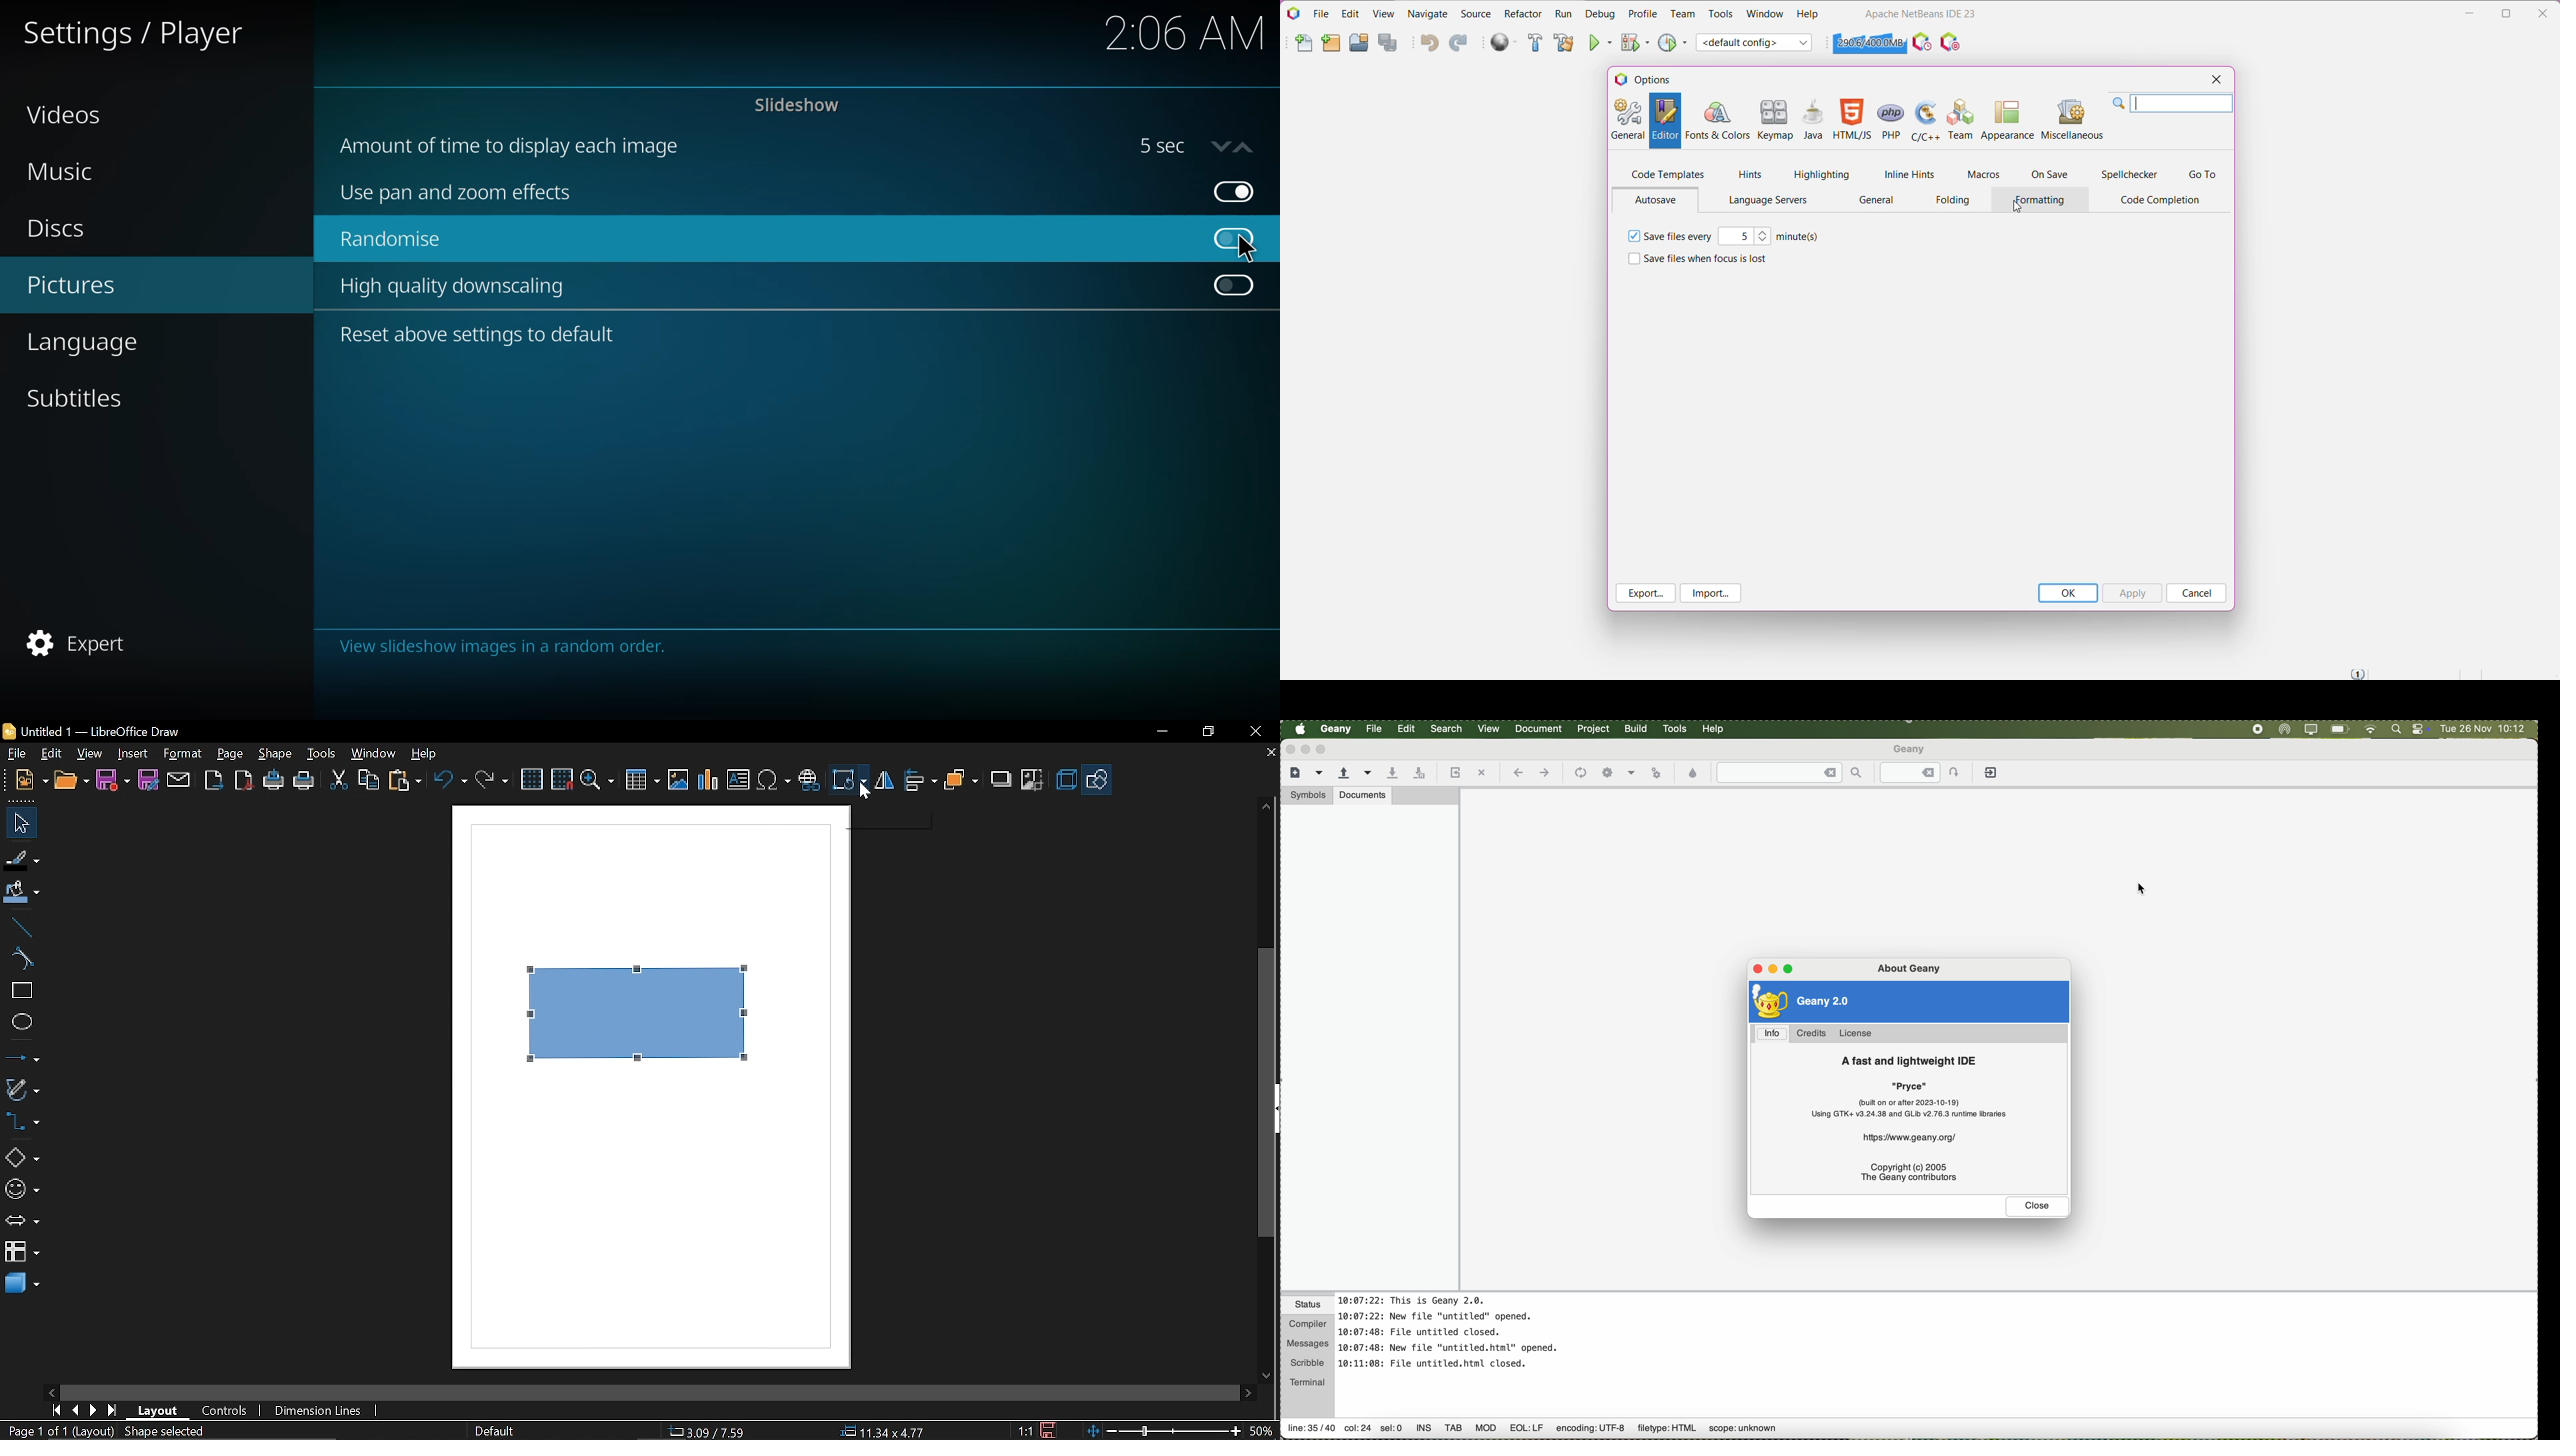 This screenshot has height=1456, width=2576. I want to click on randomize, so click(392, 241).